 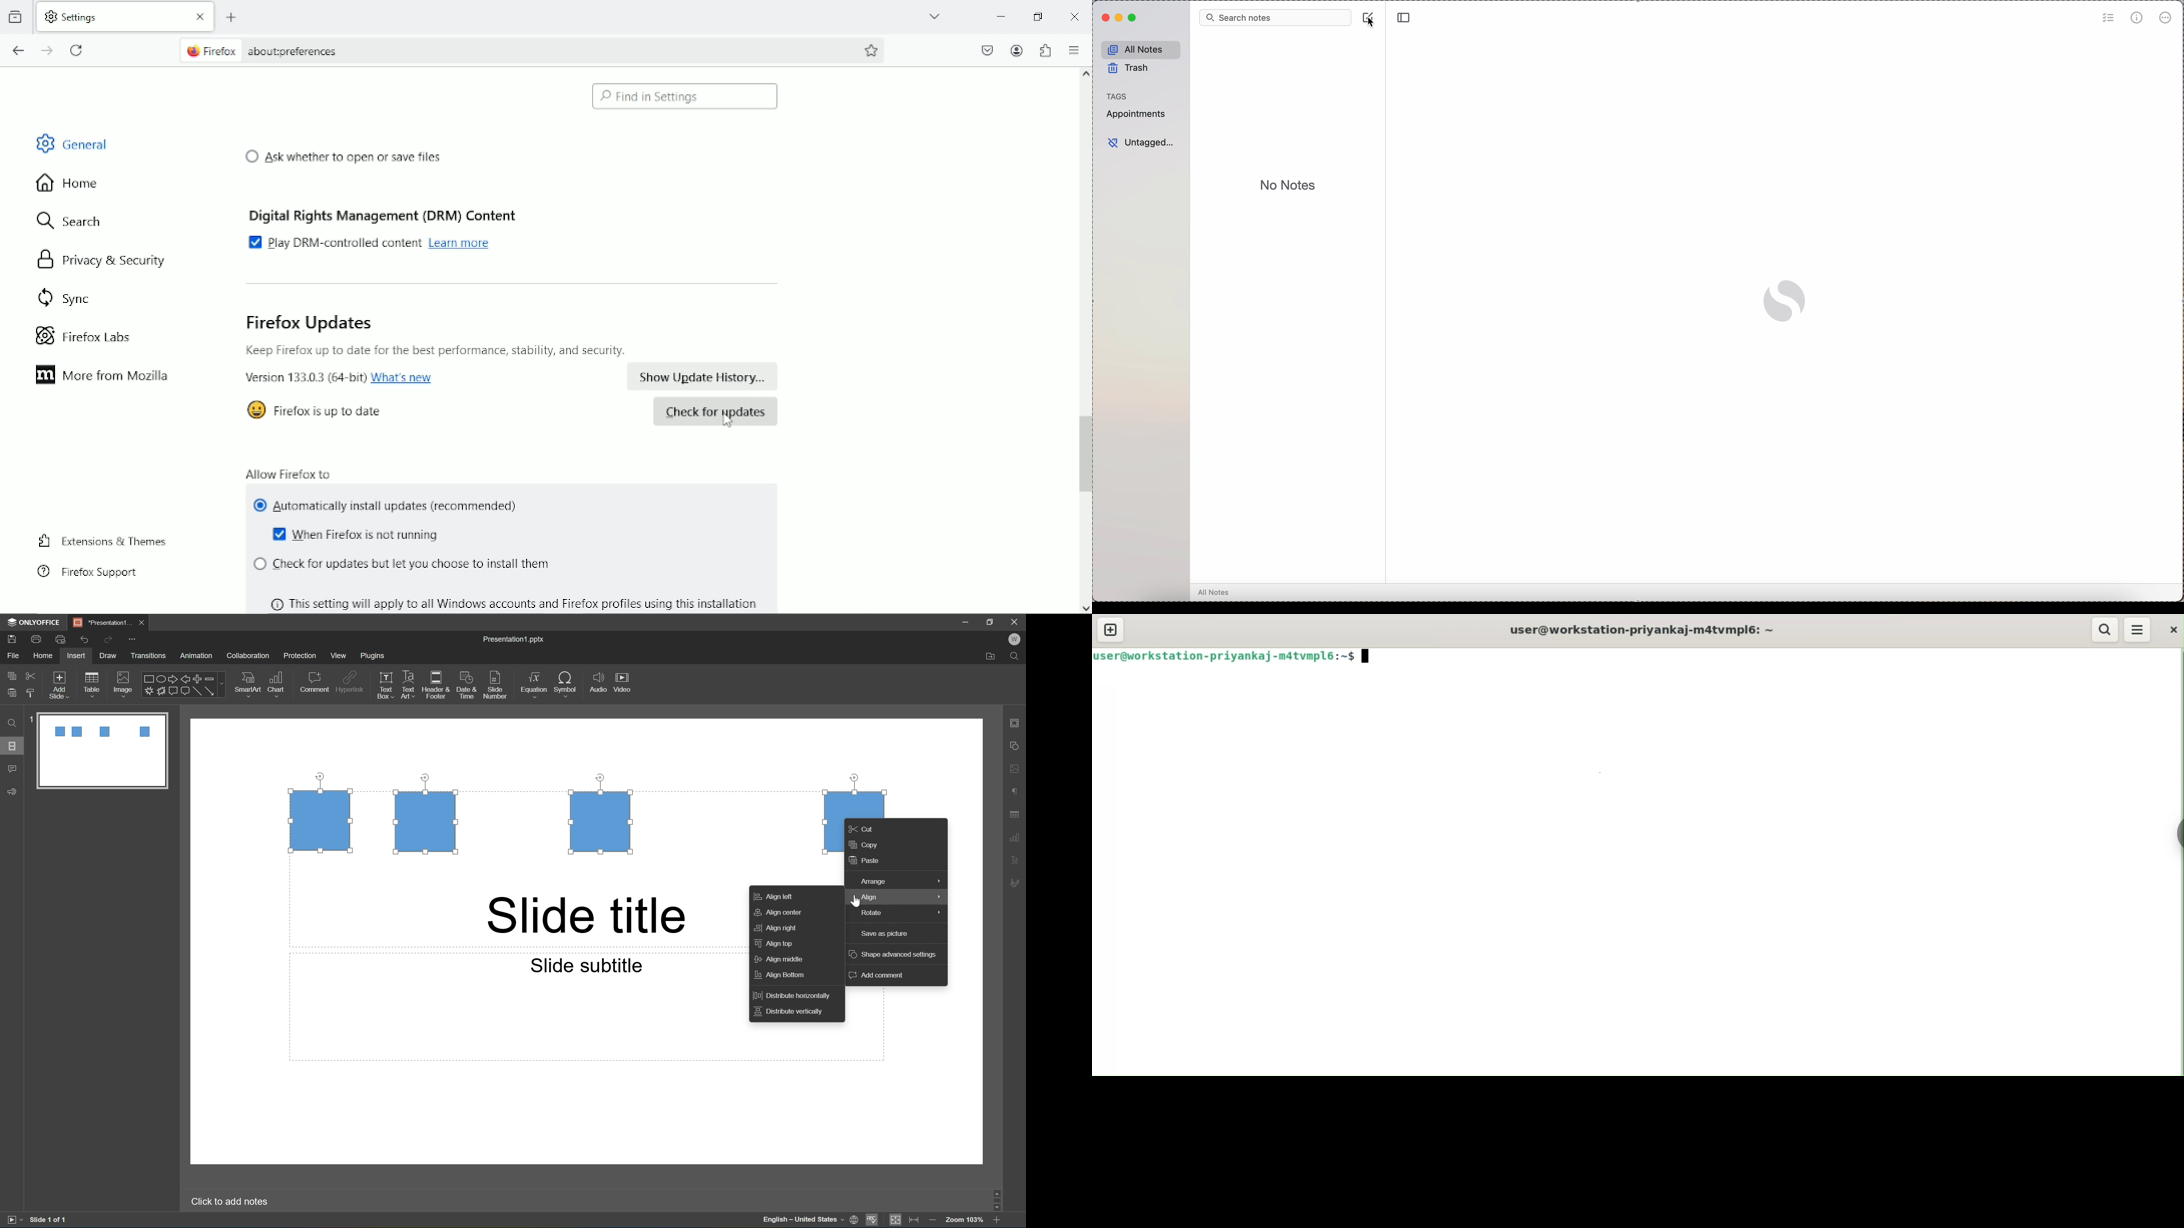 What do you see at coordinates (1215, 592) in the screenshot?
I see `all notes` at bounding box center [1215, 592].